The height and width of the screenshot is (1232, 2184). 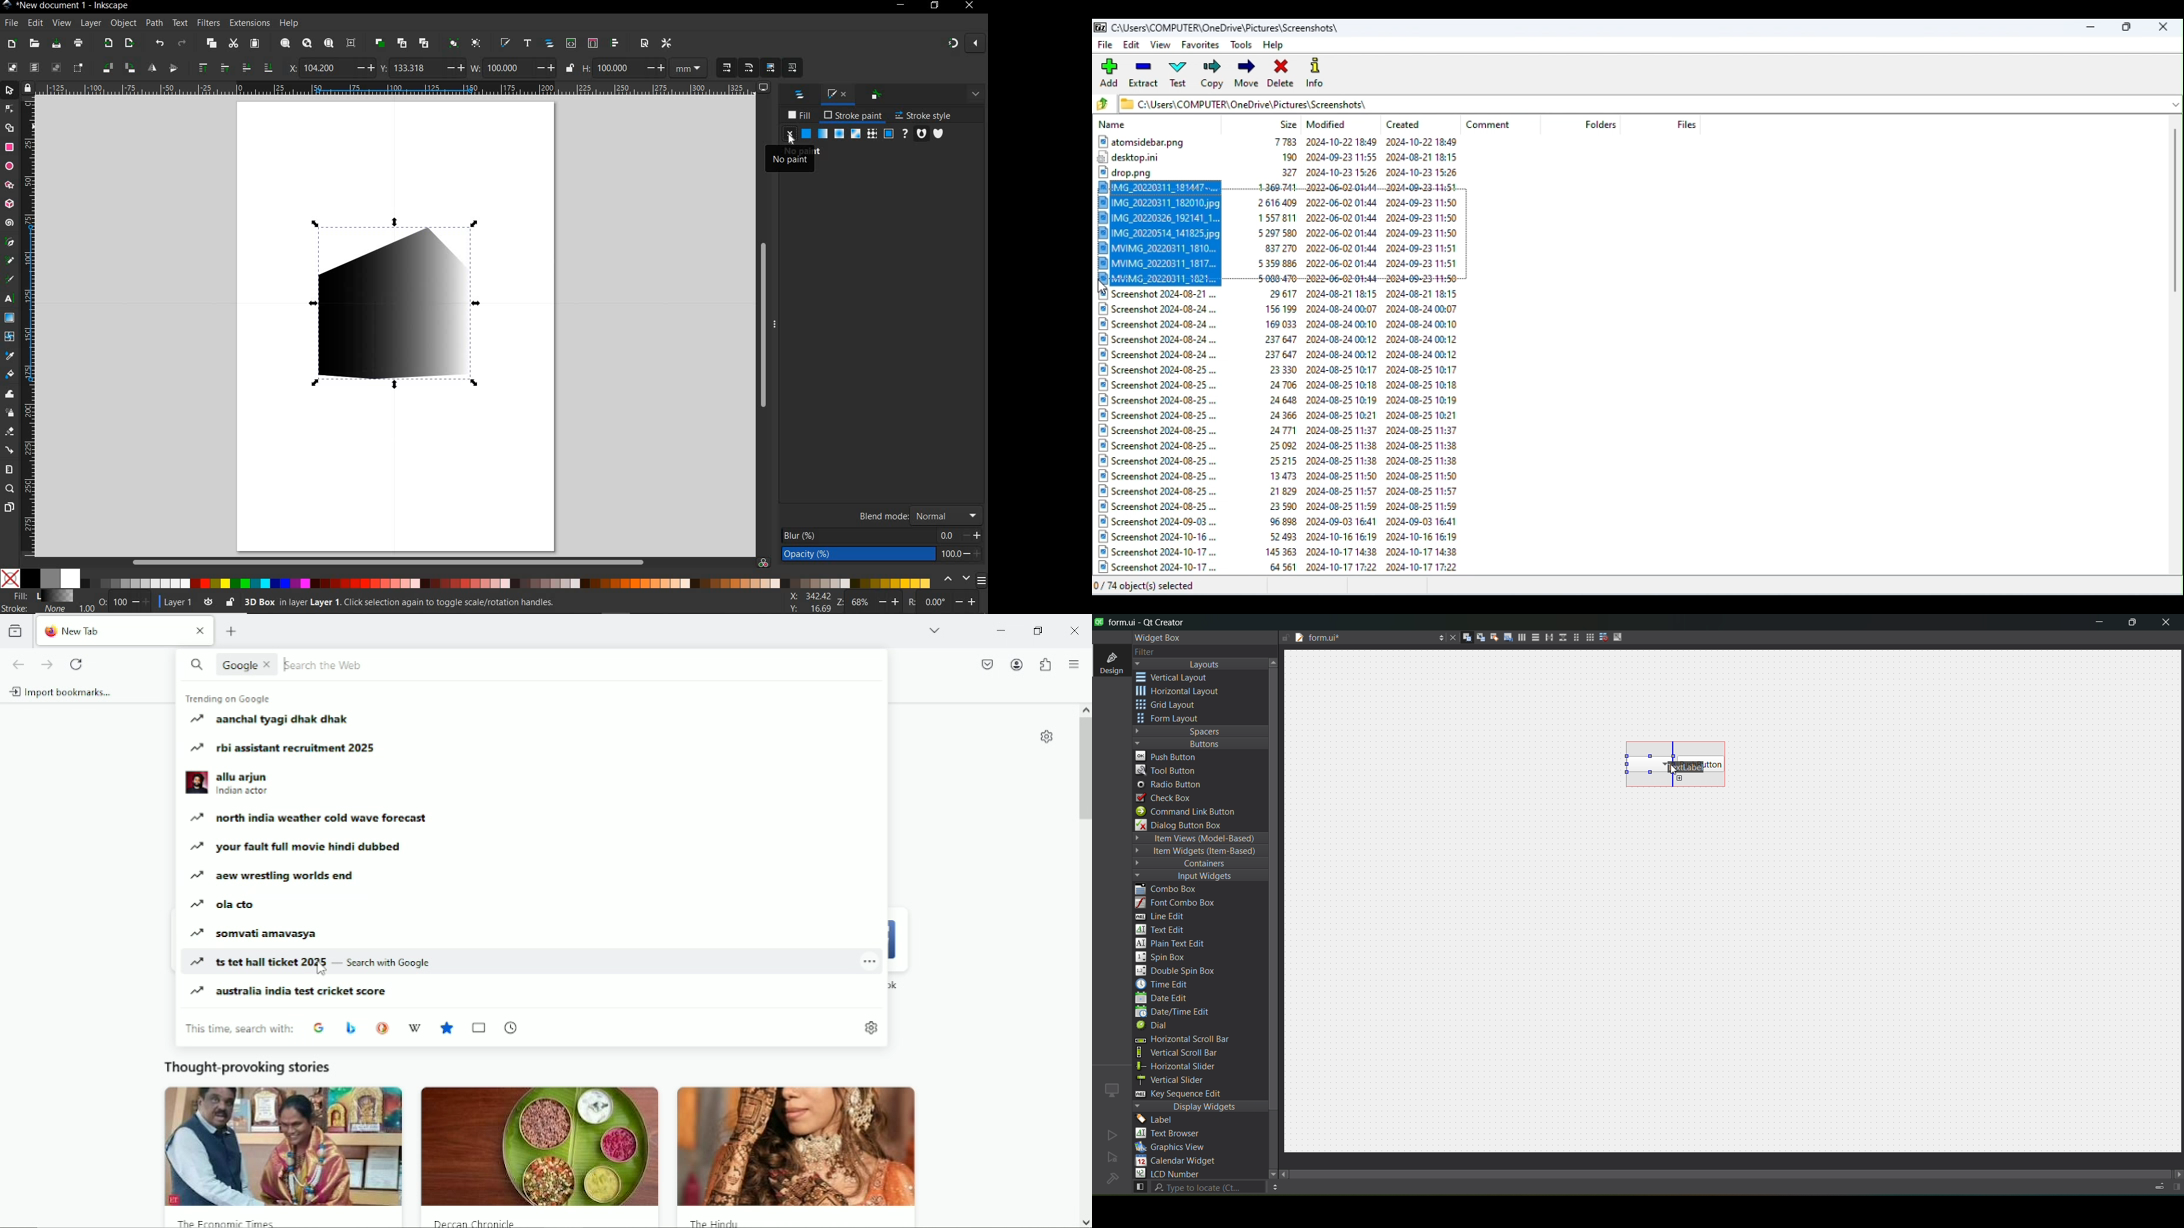 I want to click on form, so click(x=1172, y=719).